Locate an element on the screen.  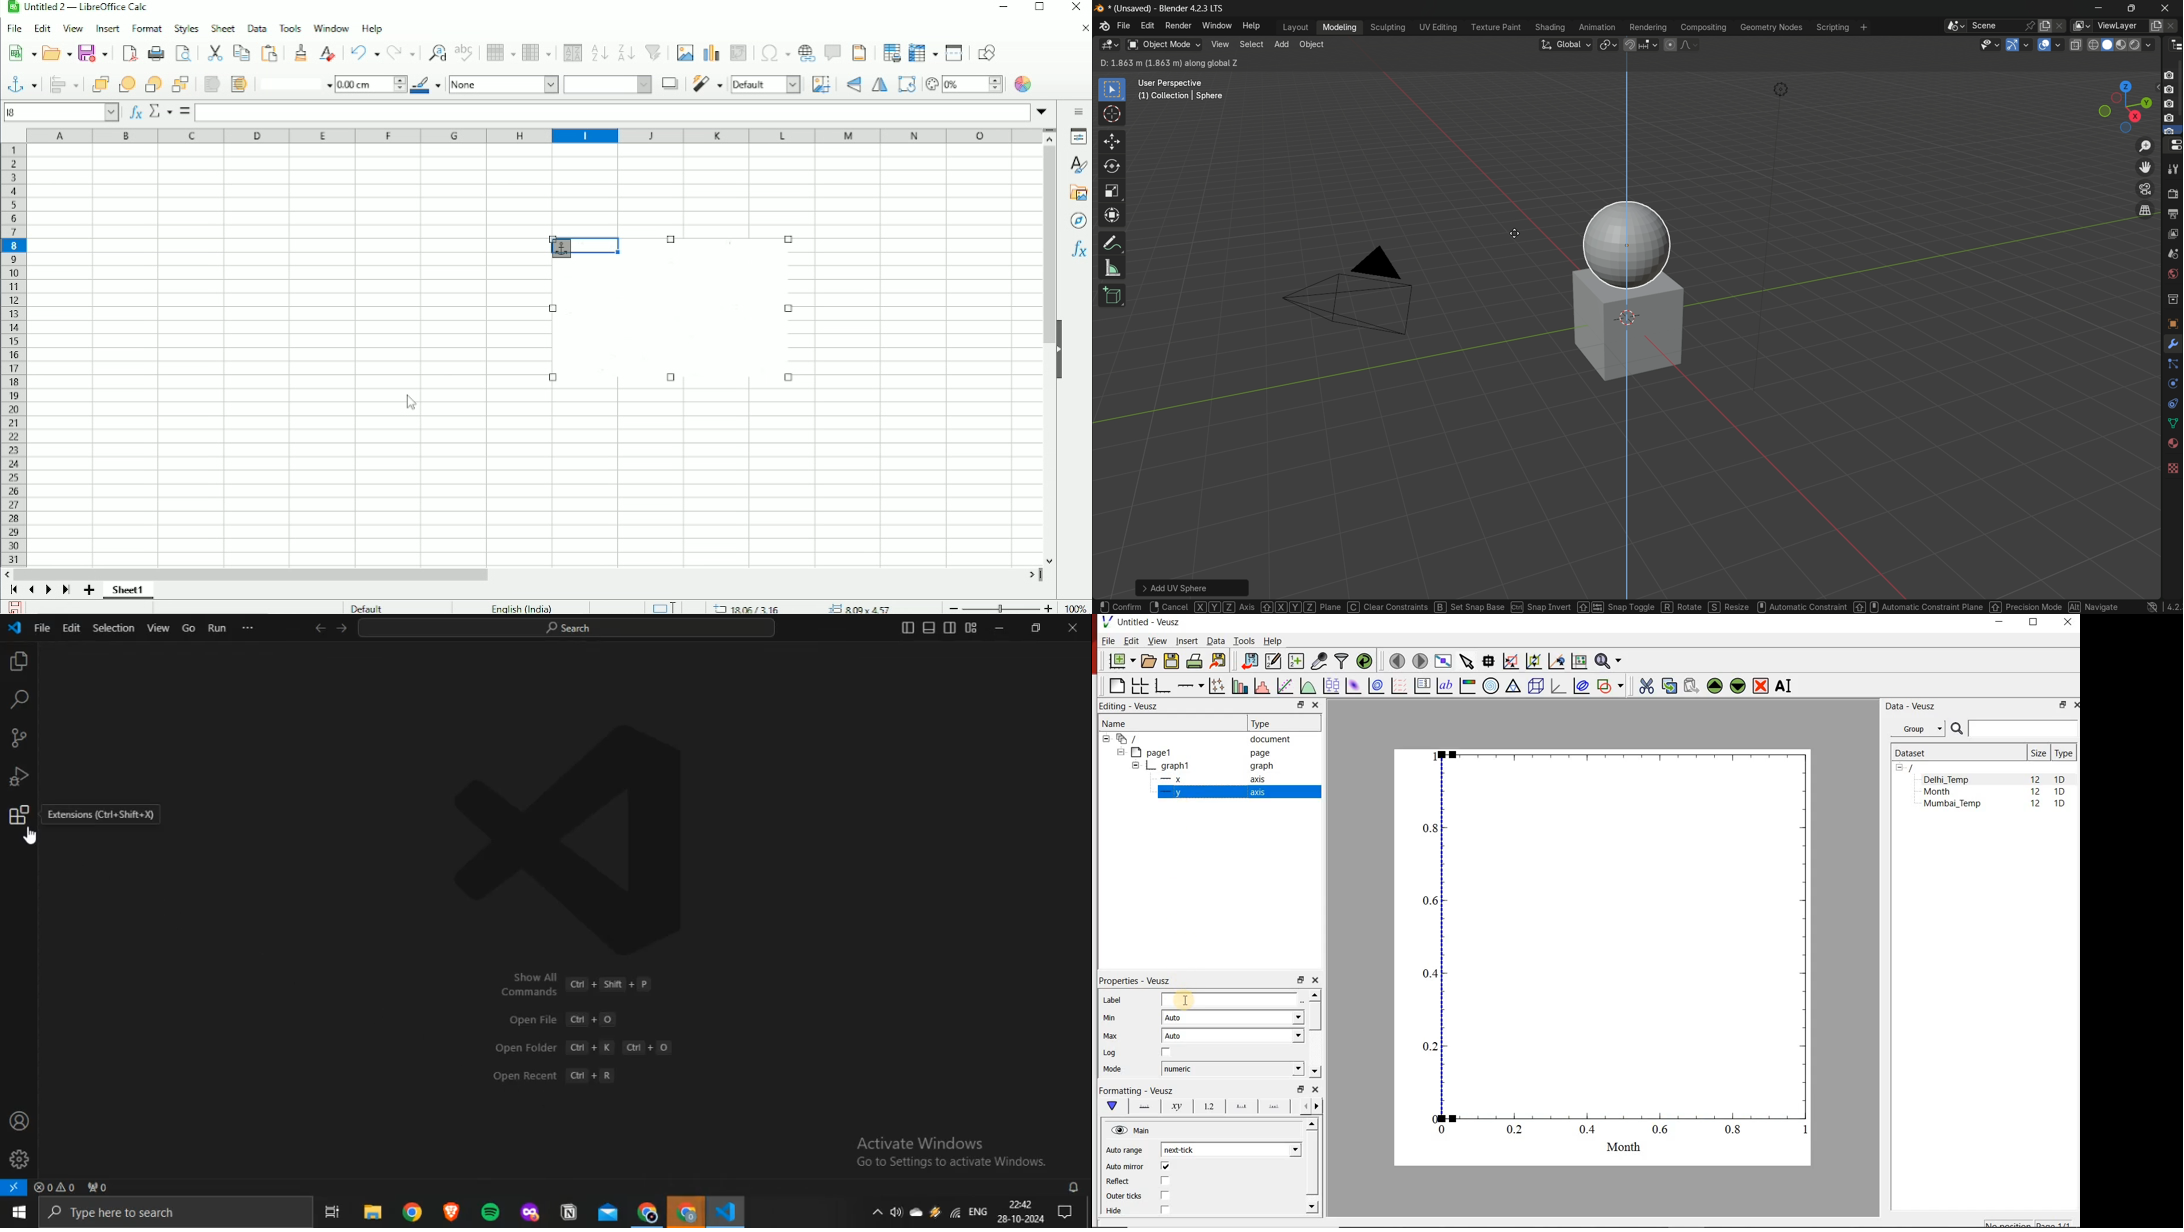
Edit is located at coordinates (1130, 640).